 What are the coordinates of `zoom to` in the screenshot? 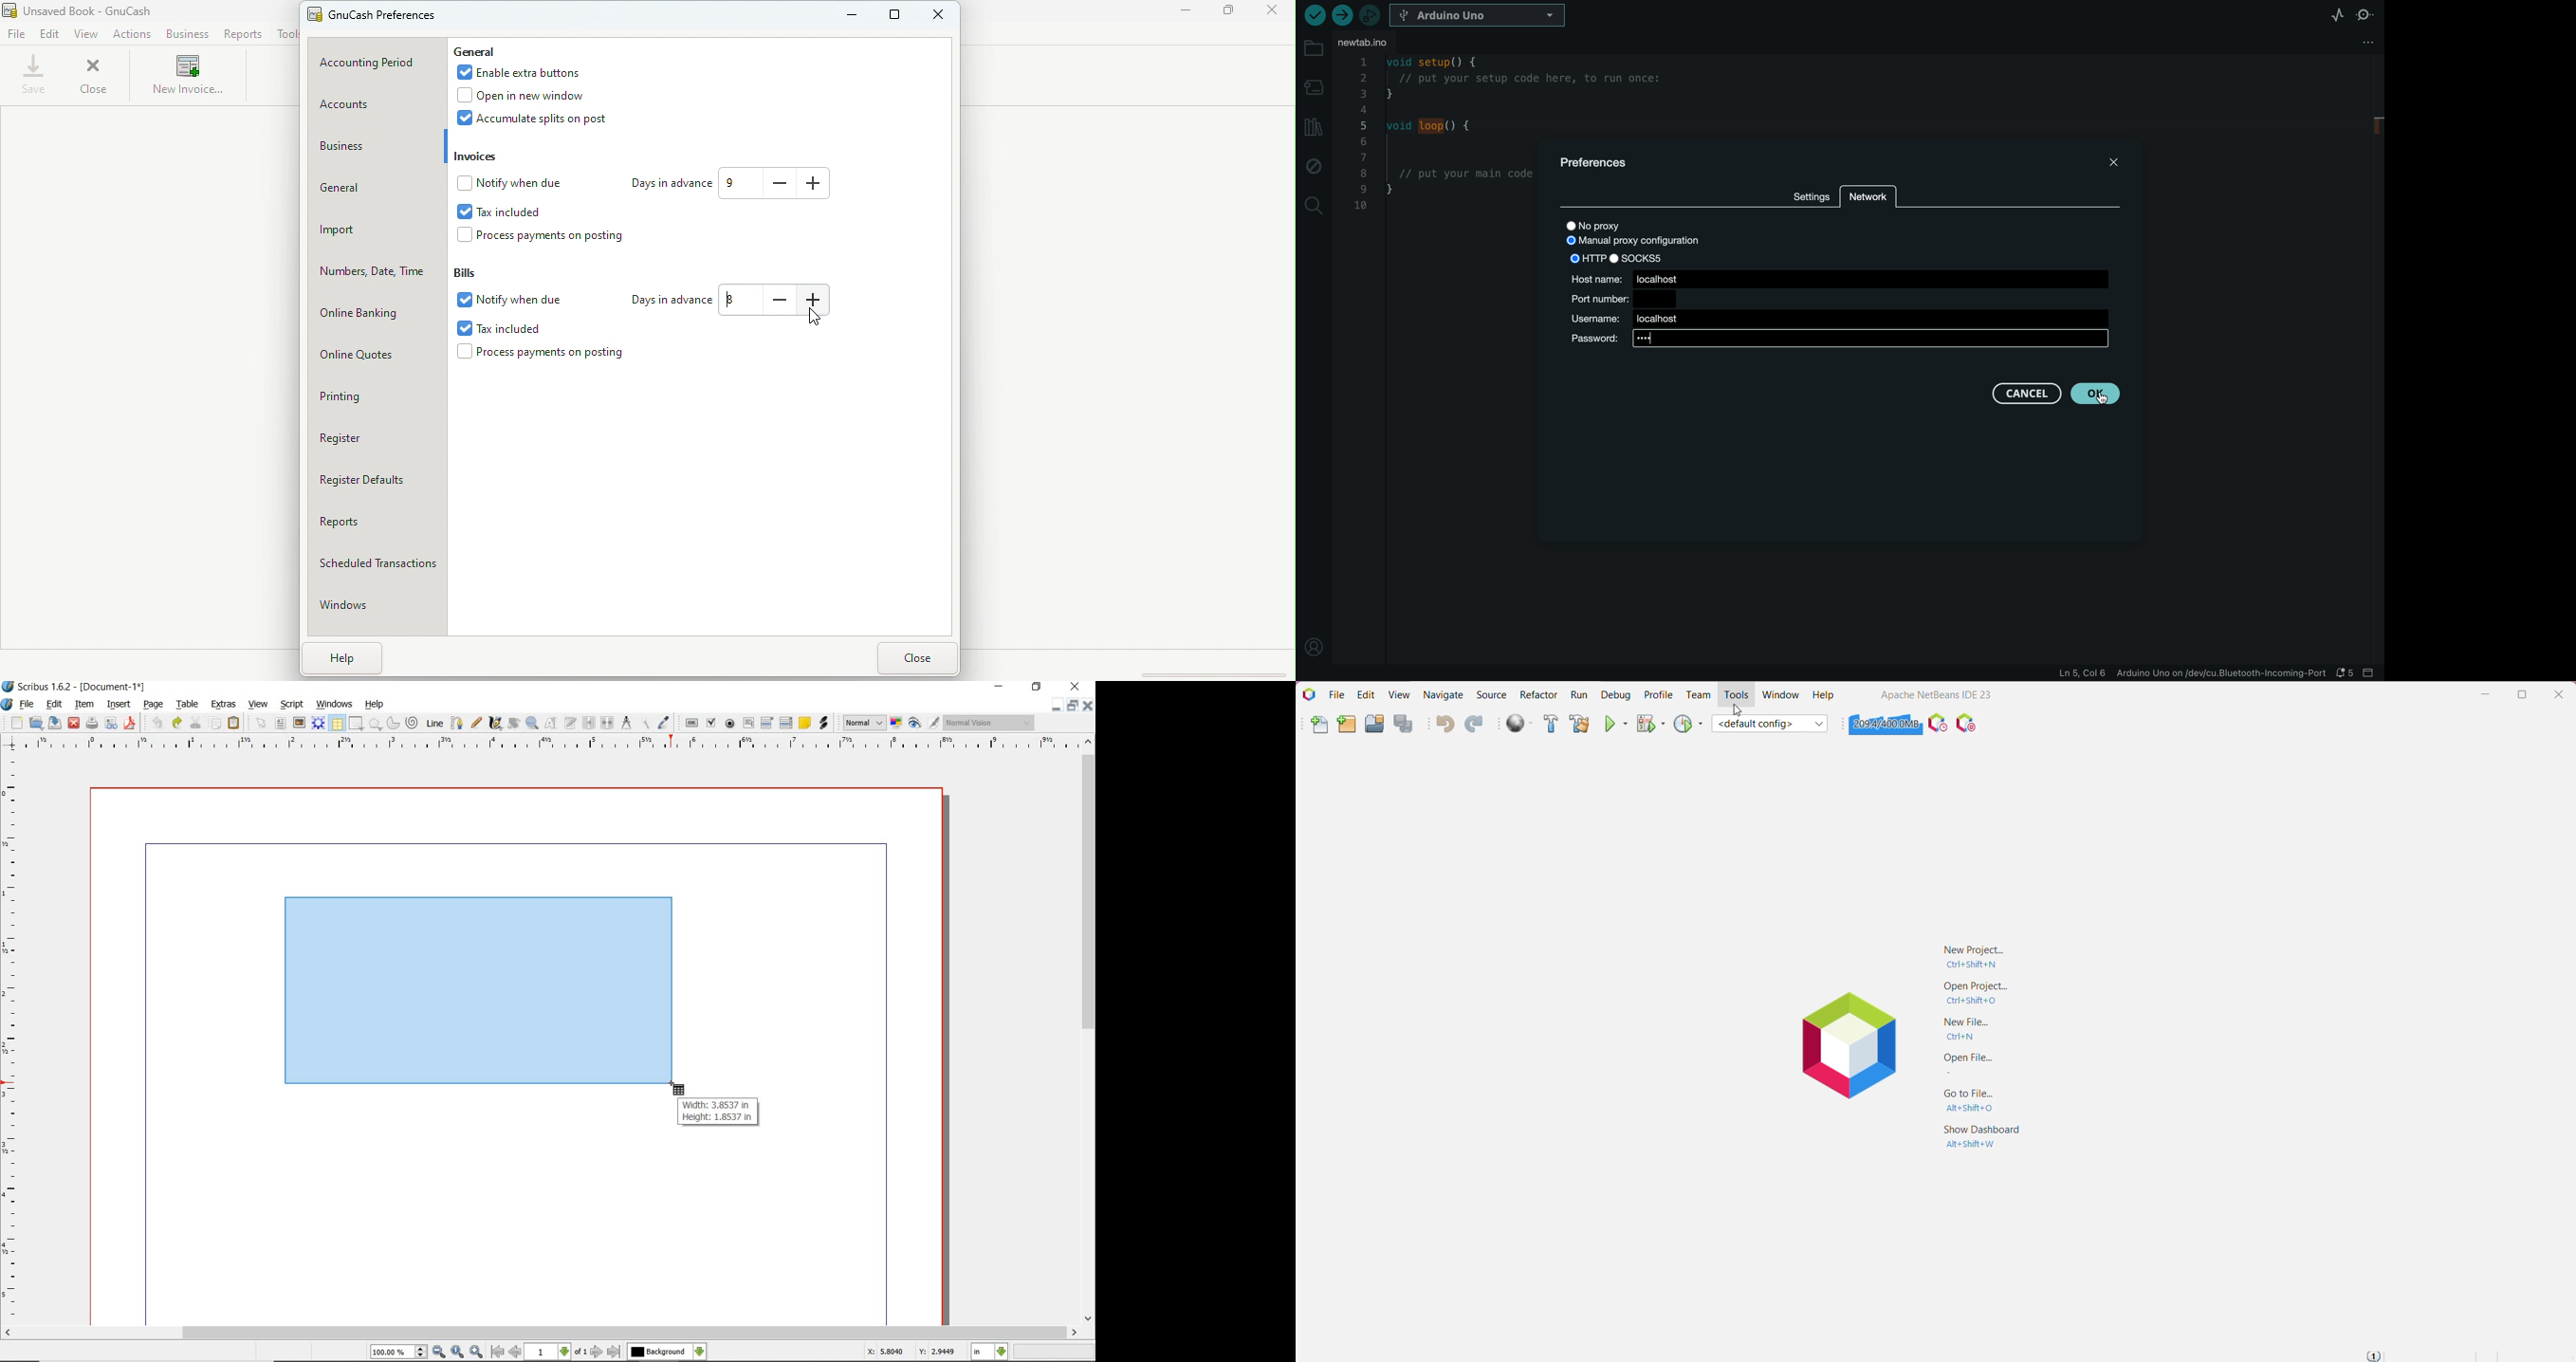 It's located at (457, 1352).